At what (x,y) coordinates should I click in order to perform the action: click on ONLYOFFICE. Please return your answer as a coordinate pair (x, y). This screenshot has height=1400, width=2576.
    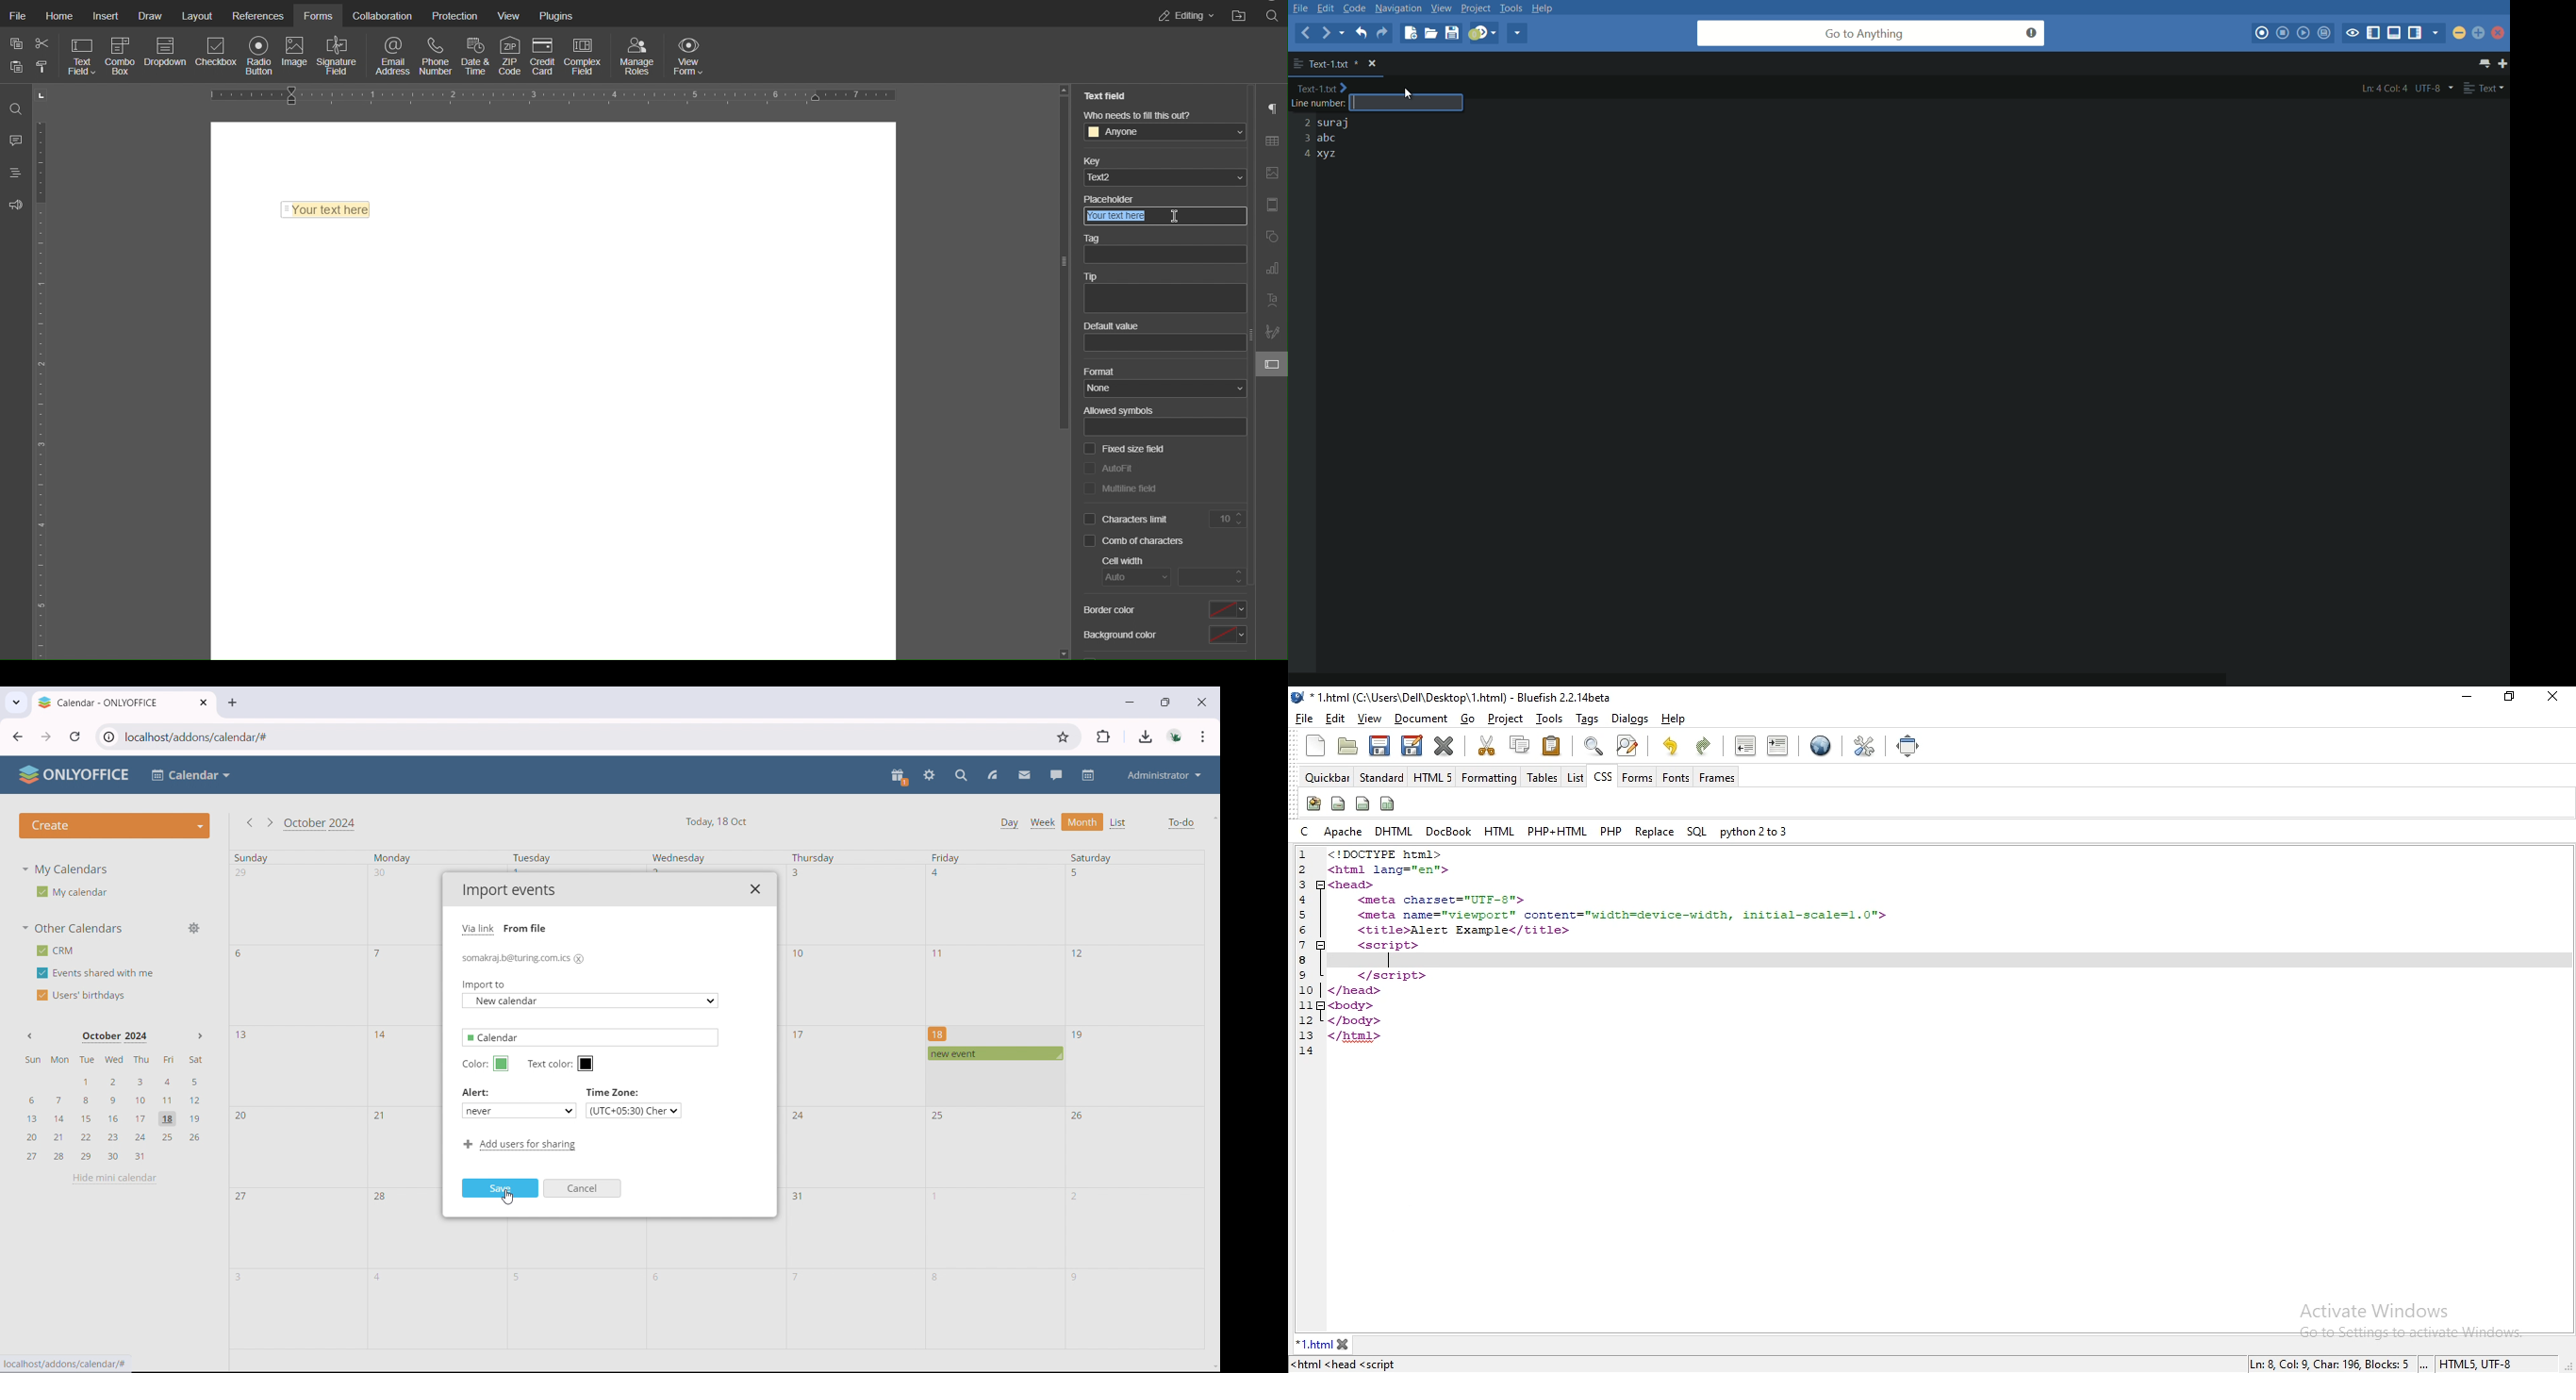
    Looking at the image, I should click on (75, 774).